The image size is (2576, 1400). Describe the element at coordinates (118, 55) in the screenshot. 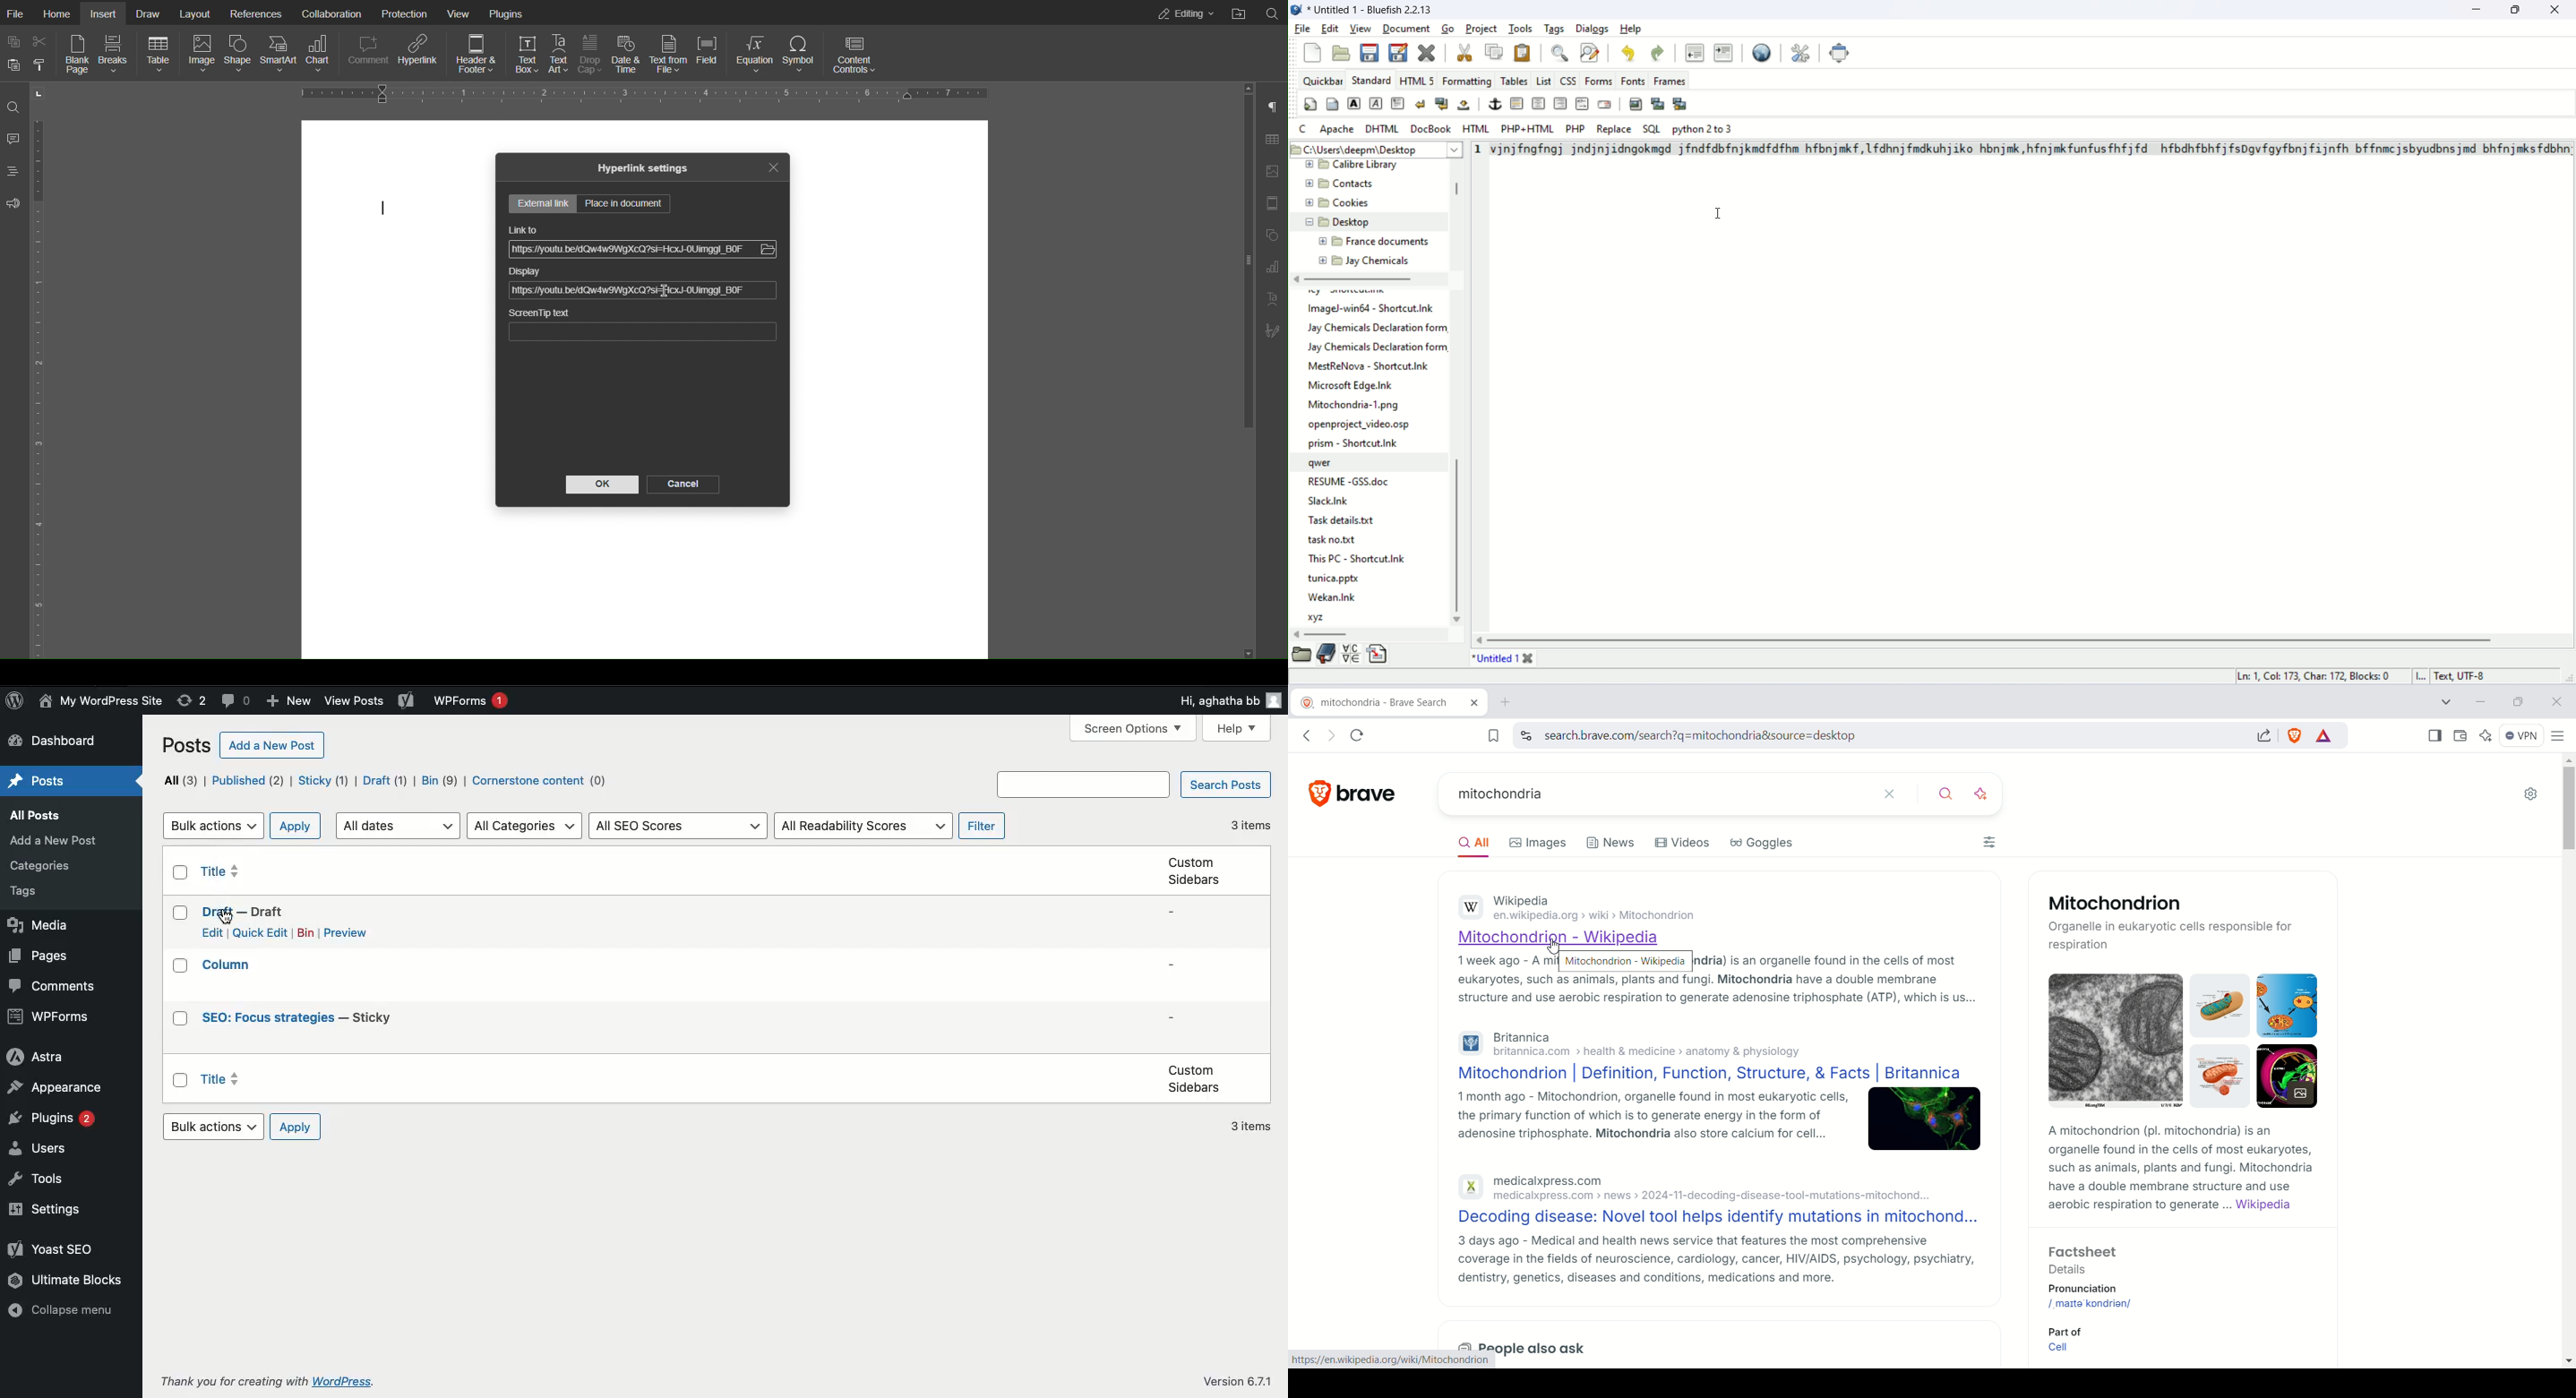

I see `Breaks` at that location.